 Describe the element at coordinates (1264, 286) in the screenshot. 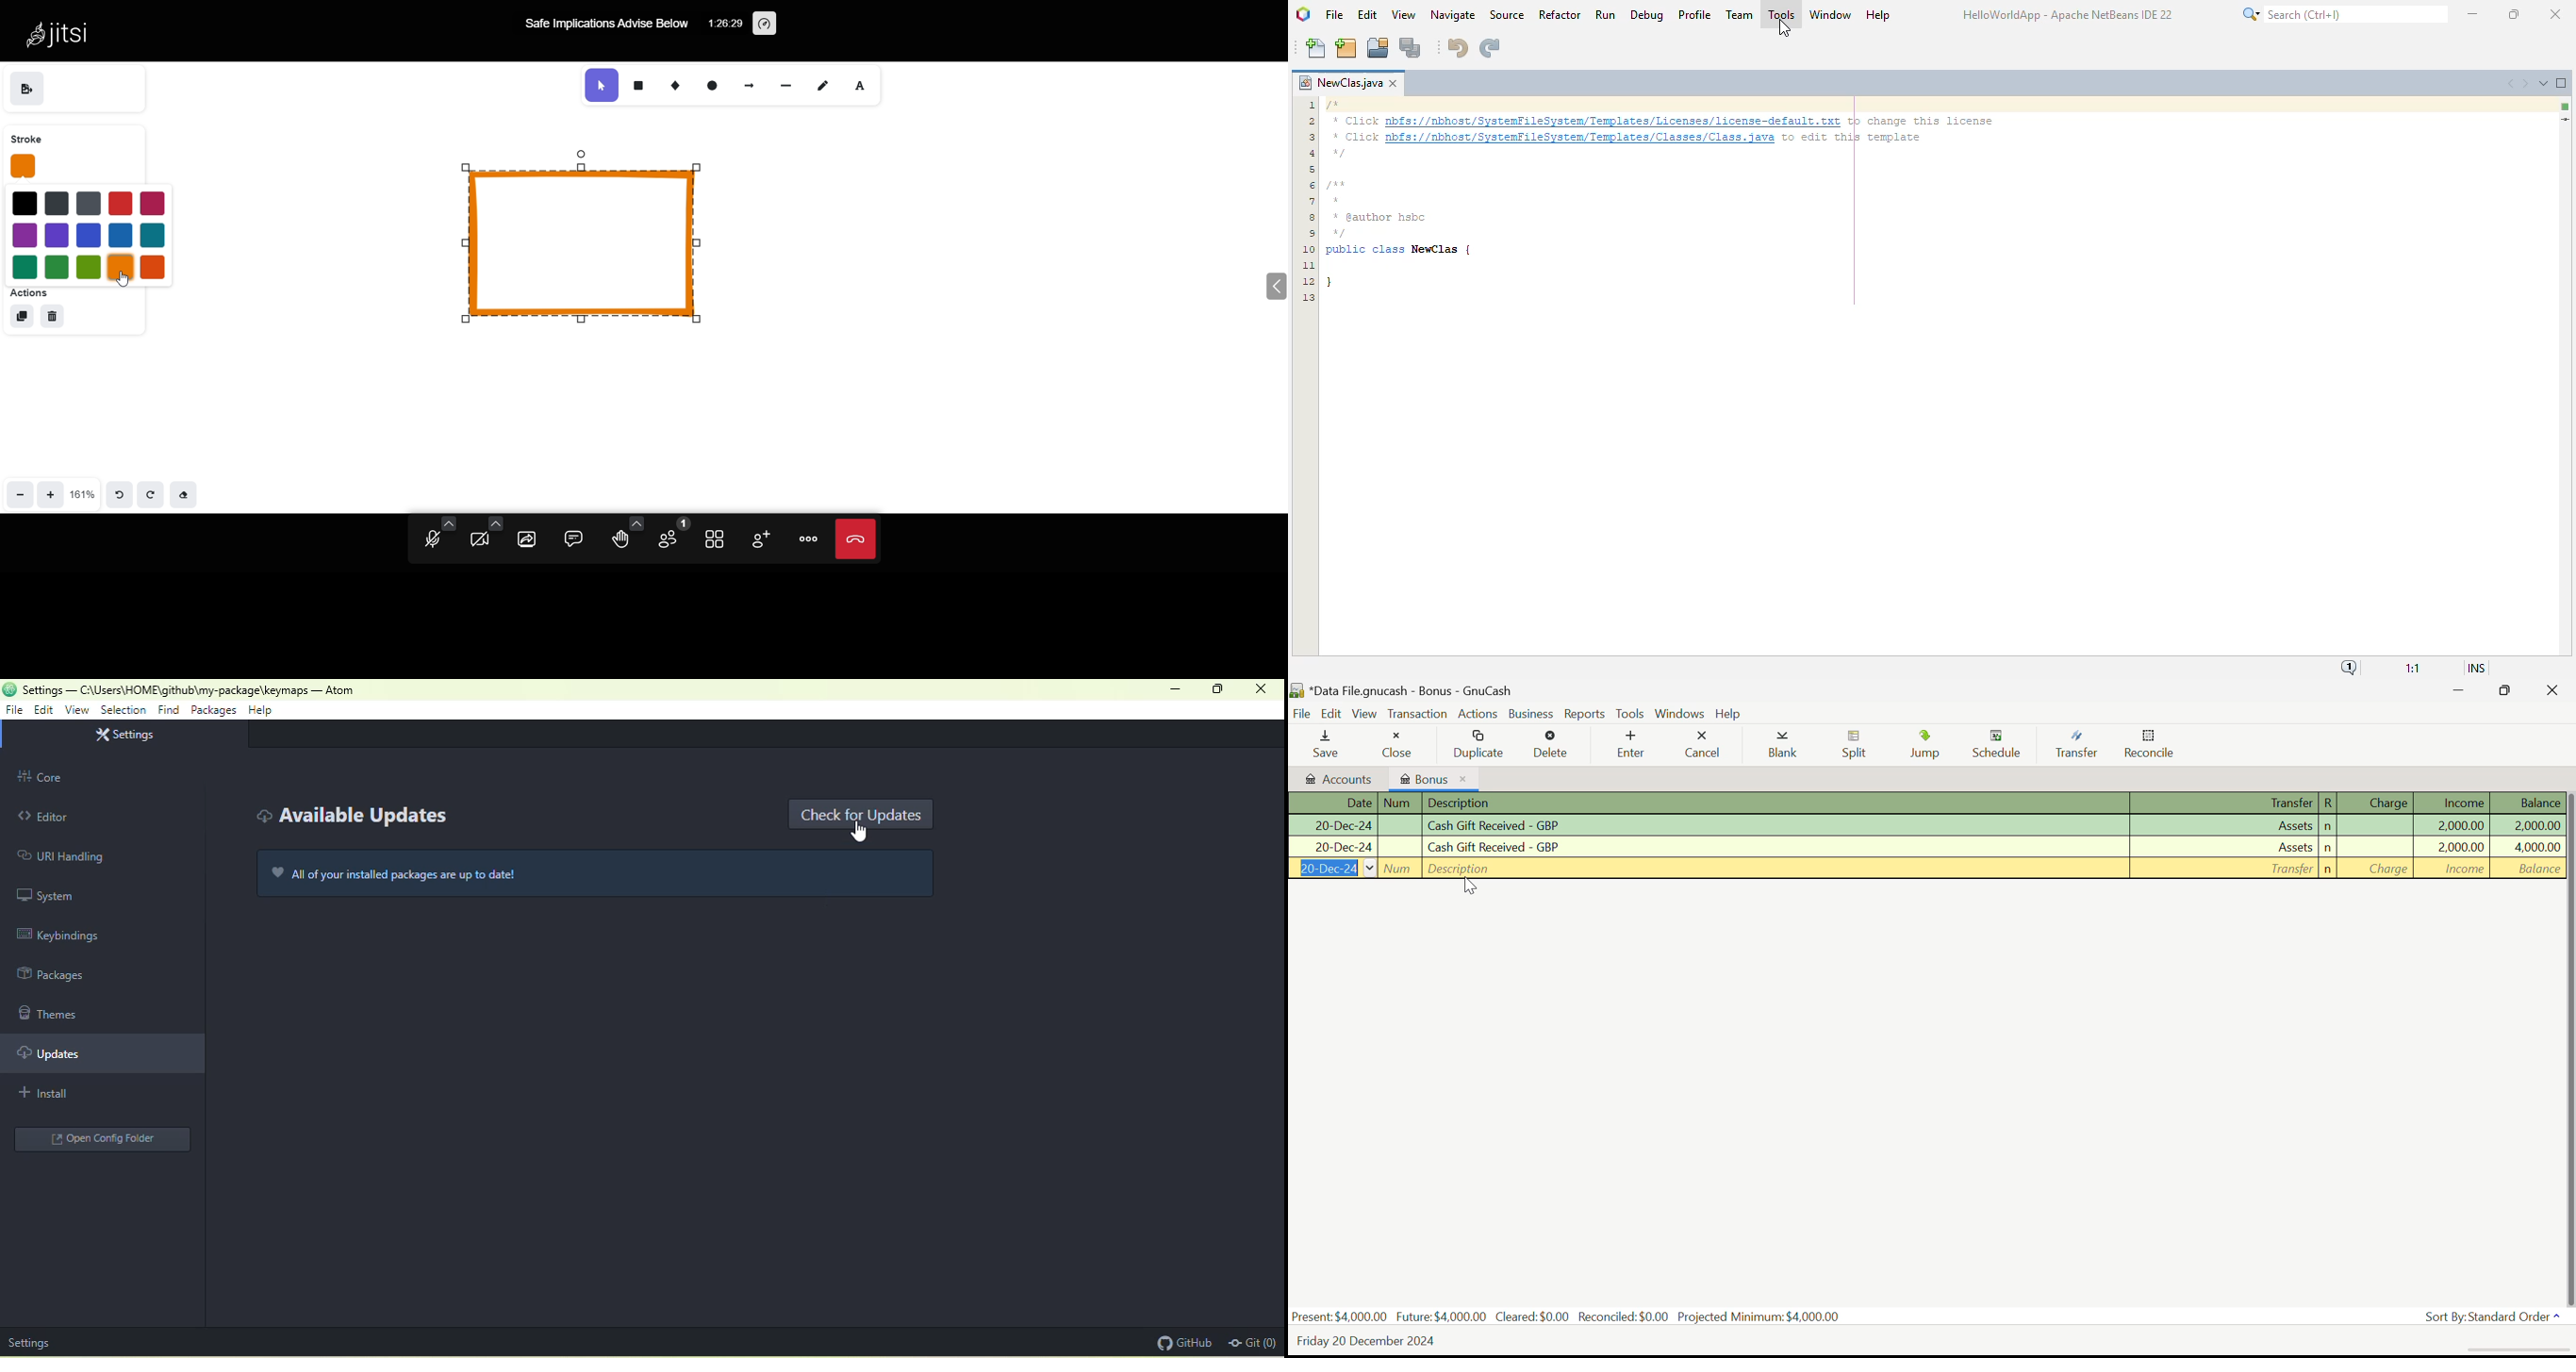

I see `expand` at that location.